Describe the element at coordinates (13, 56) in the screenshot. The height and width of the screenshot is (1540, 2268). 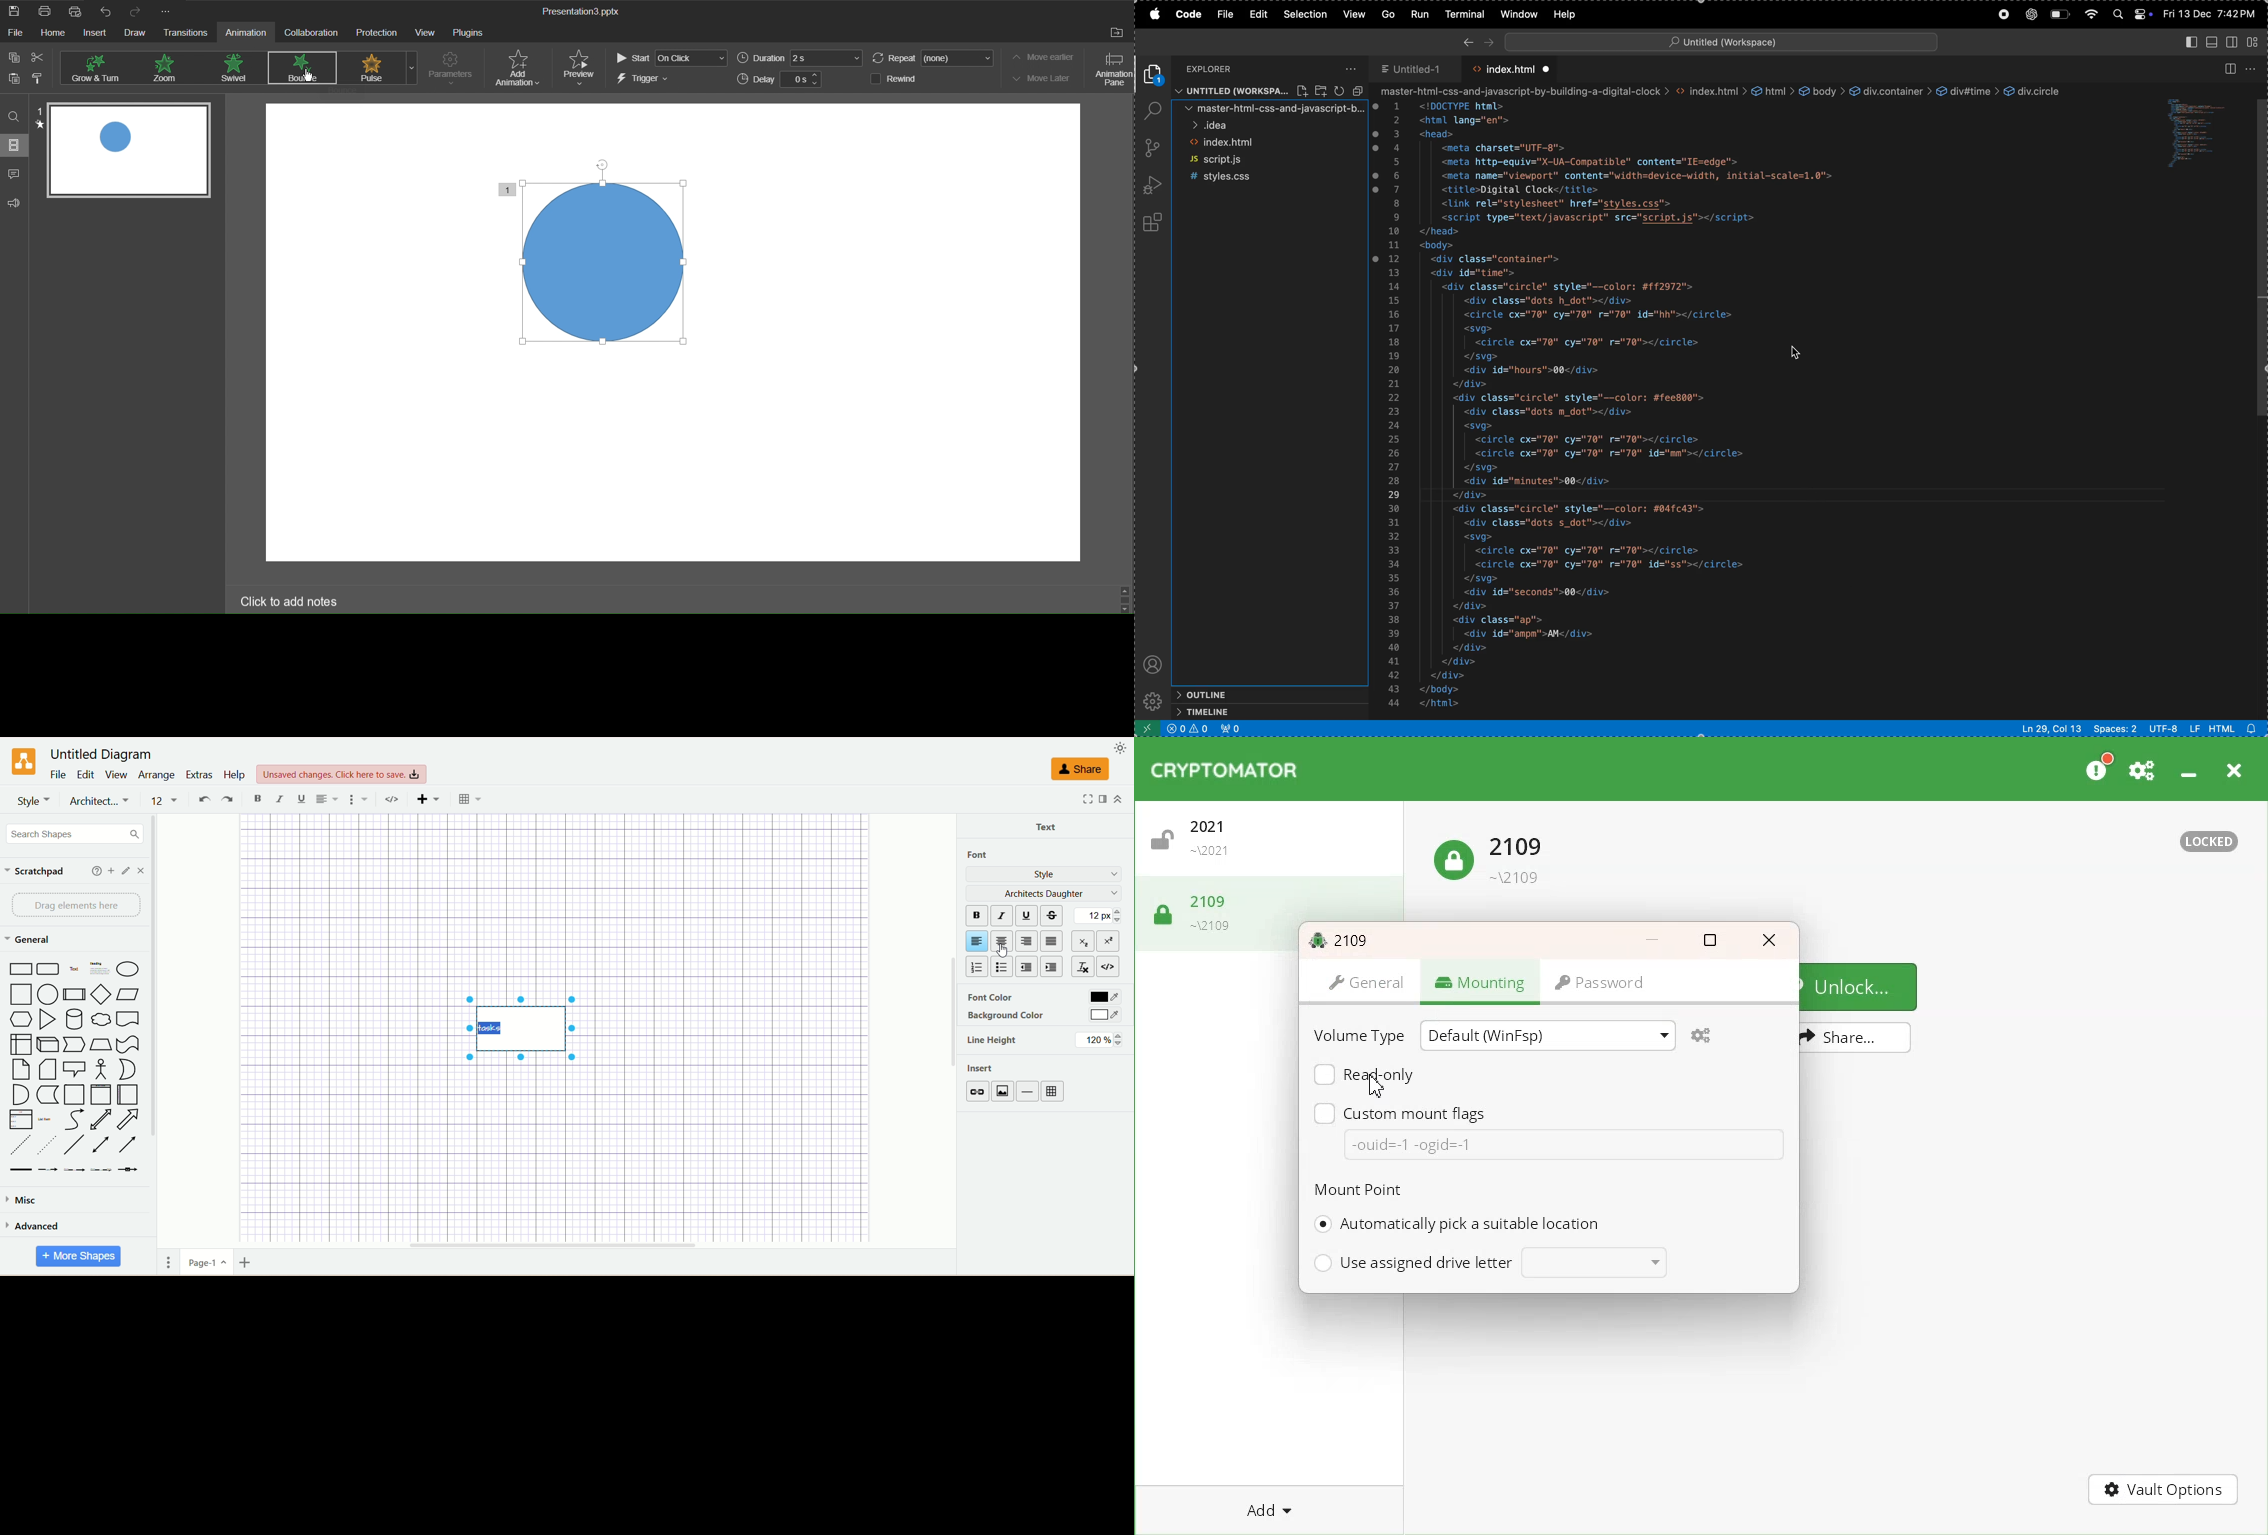
I see `Copy` at that location.